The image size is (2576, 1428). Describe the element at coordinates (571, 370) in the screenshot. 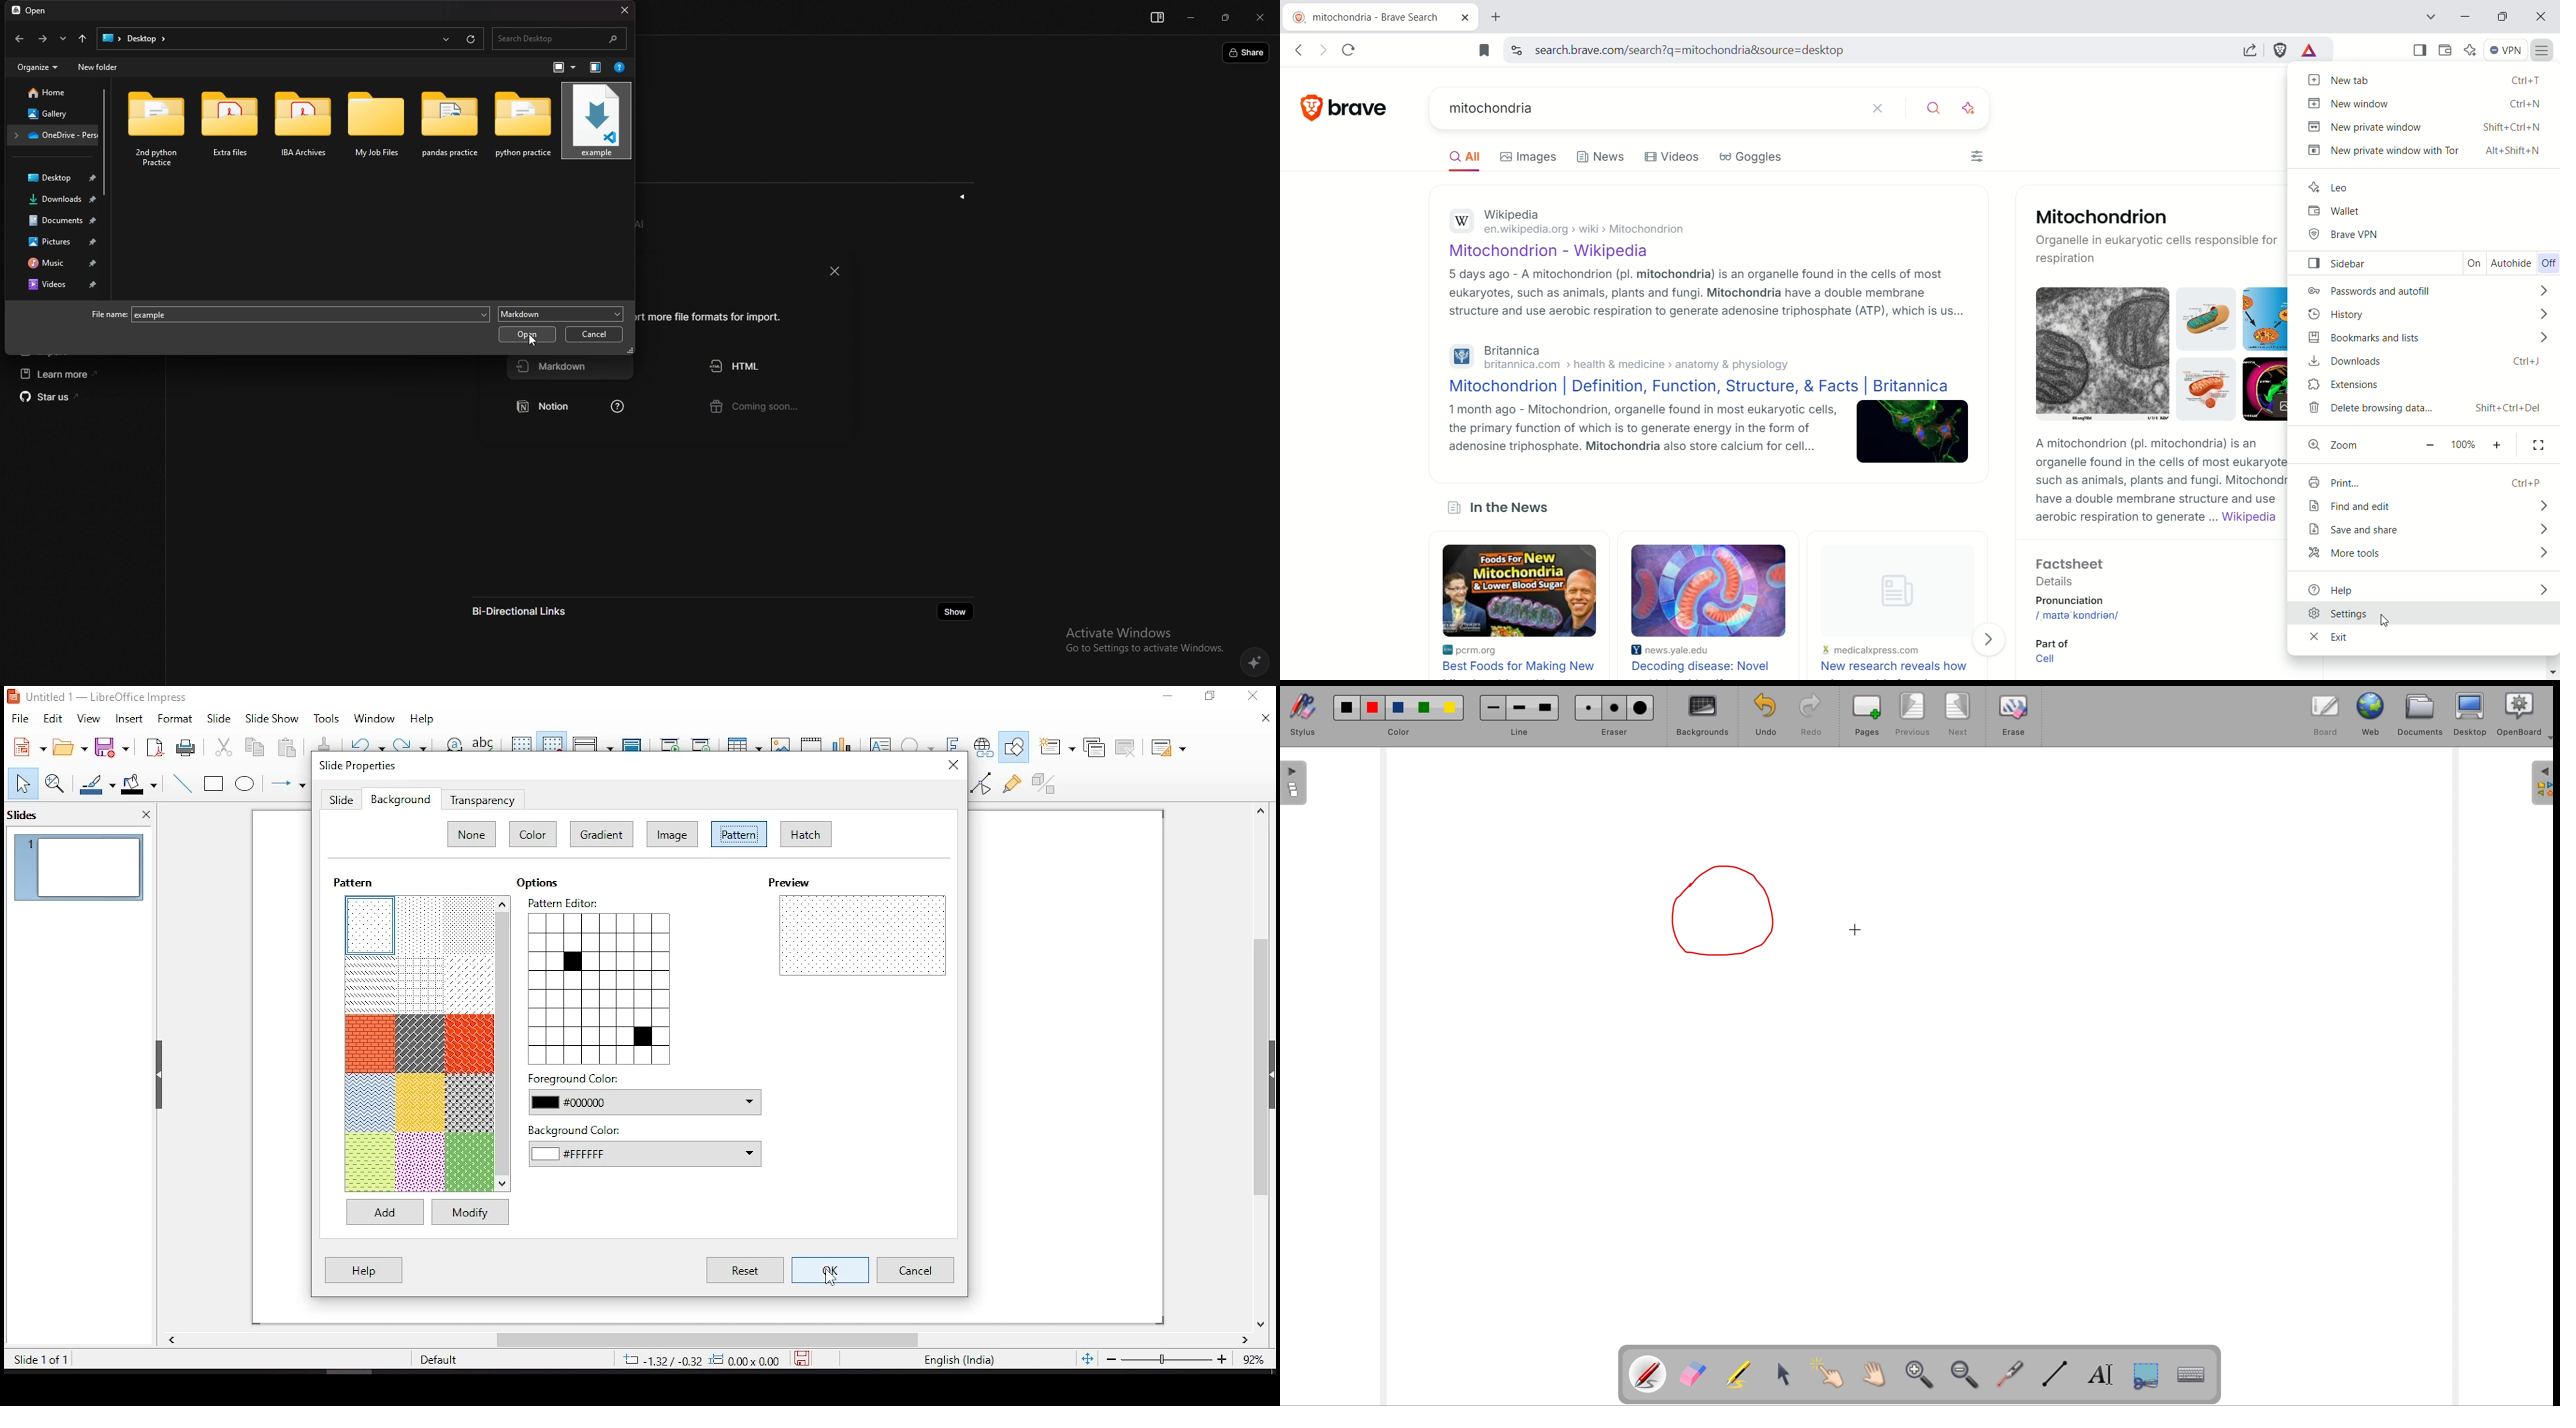

I see `markdown` at that location.